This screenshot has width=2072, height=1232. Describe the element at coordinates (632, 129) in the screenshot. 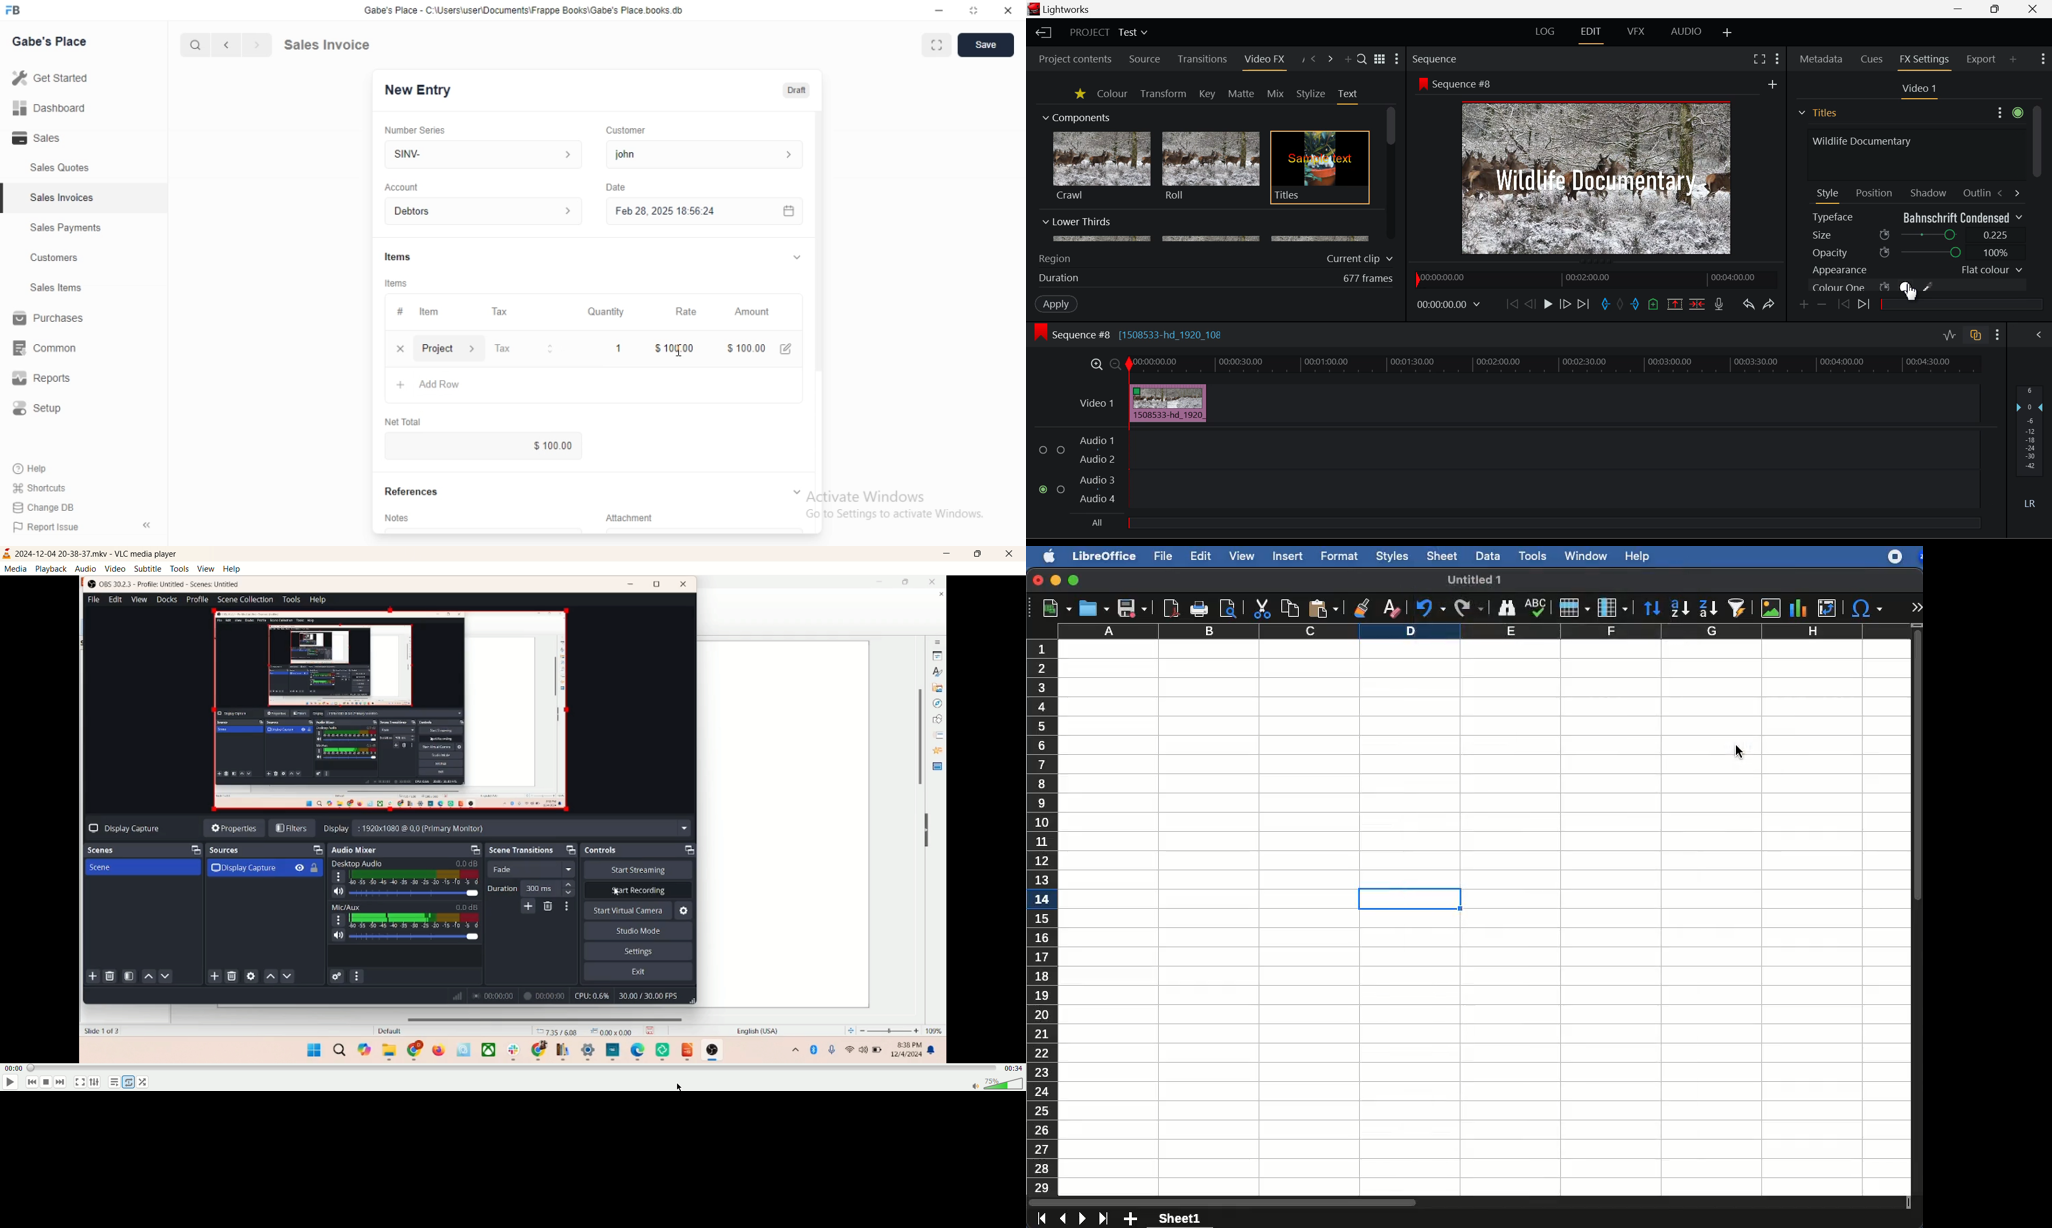

I see `Customer` at that location.